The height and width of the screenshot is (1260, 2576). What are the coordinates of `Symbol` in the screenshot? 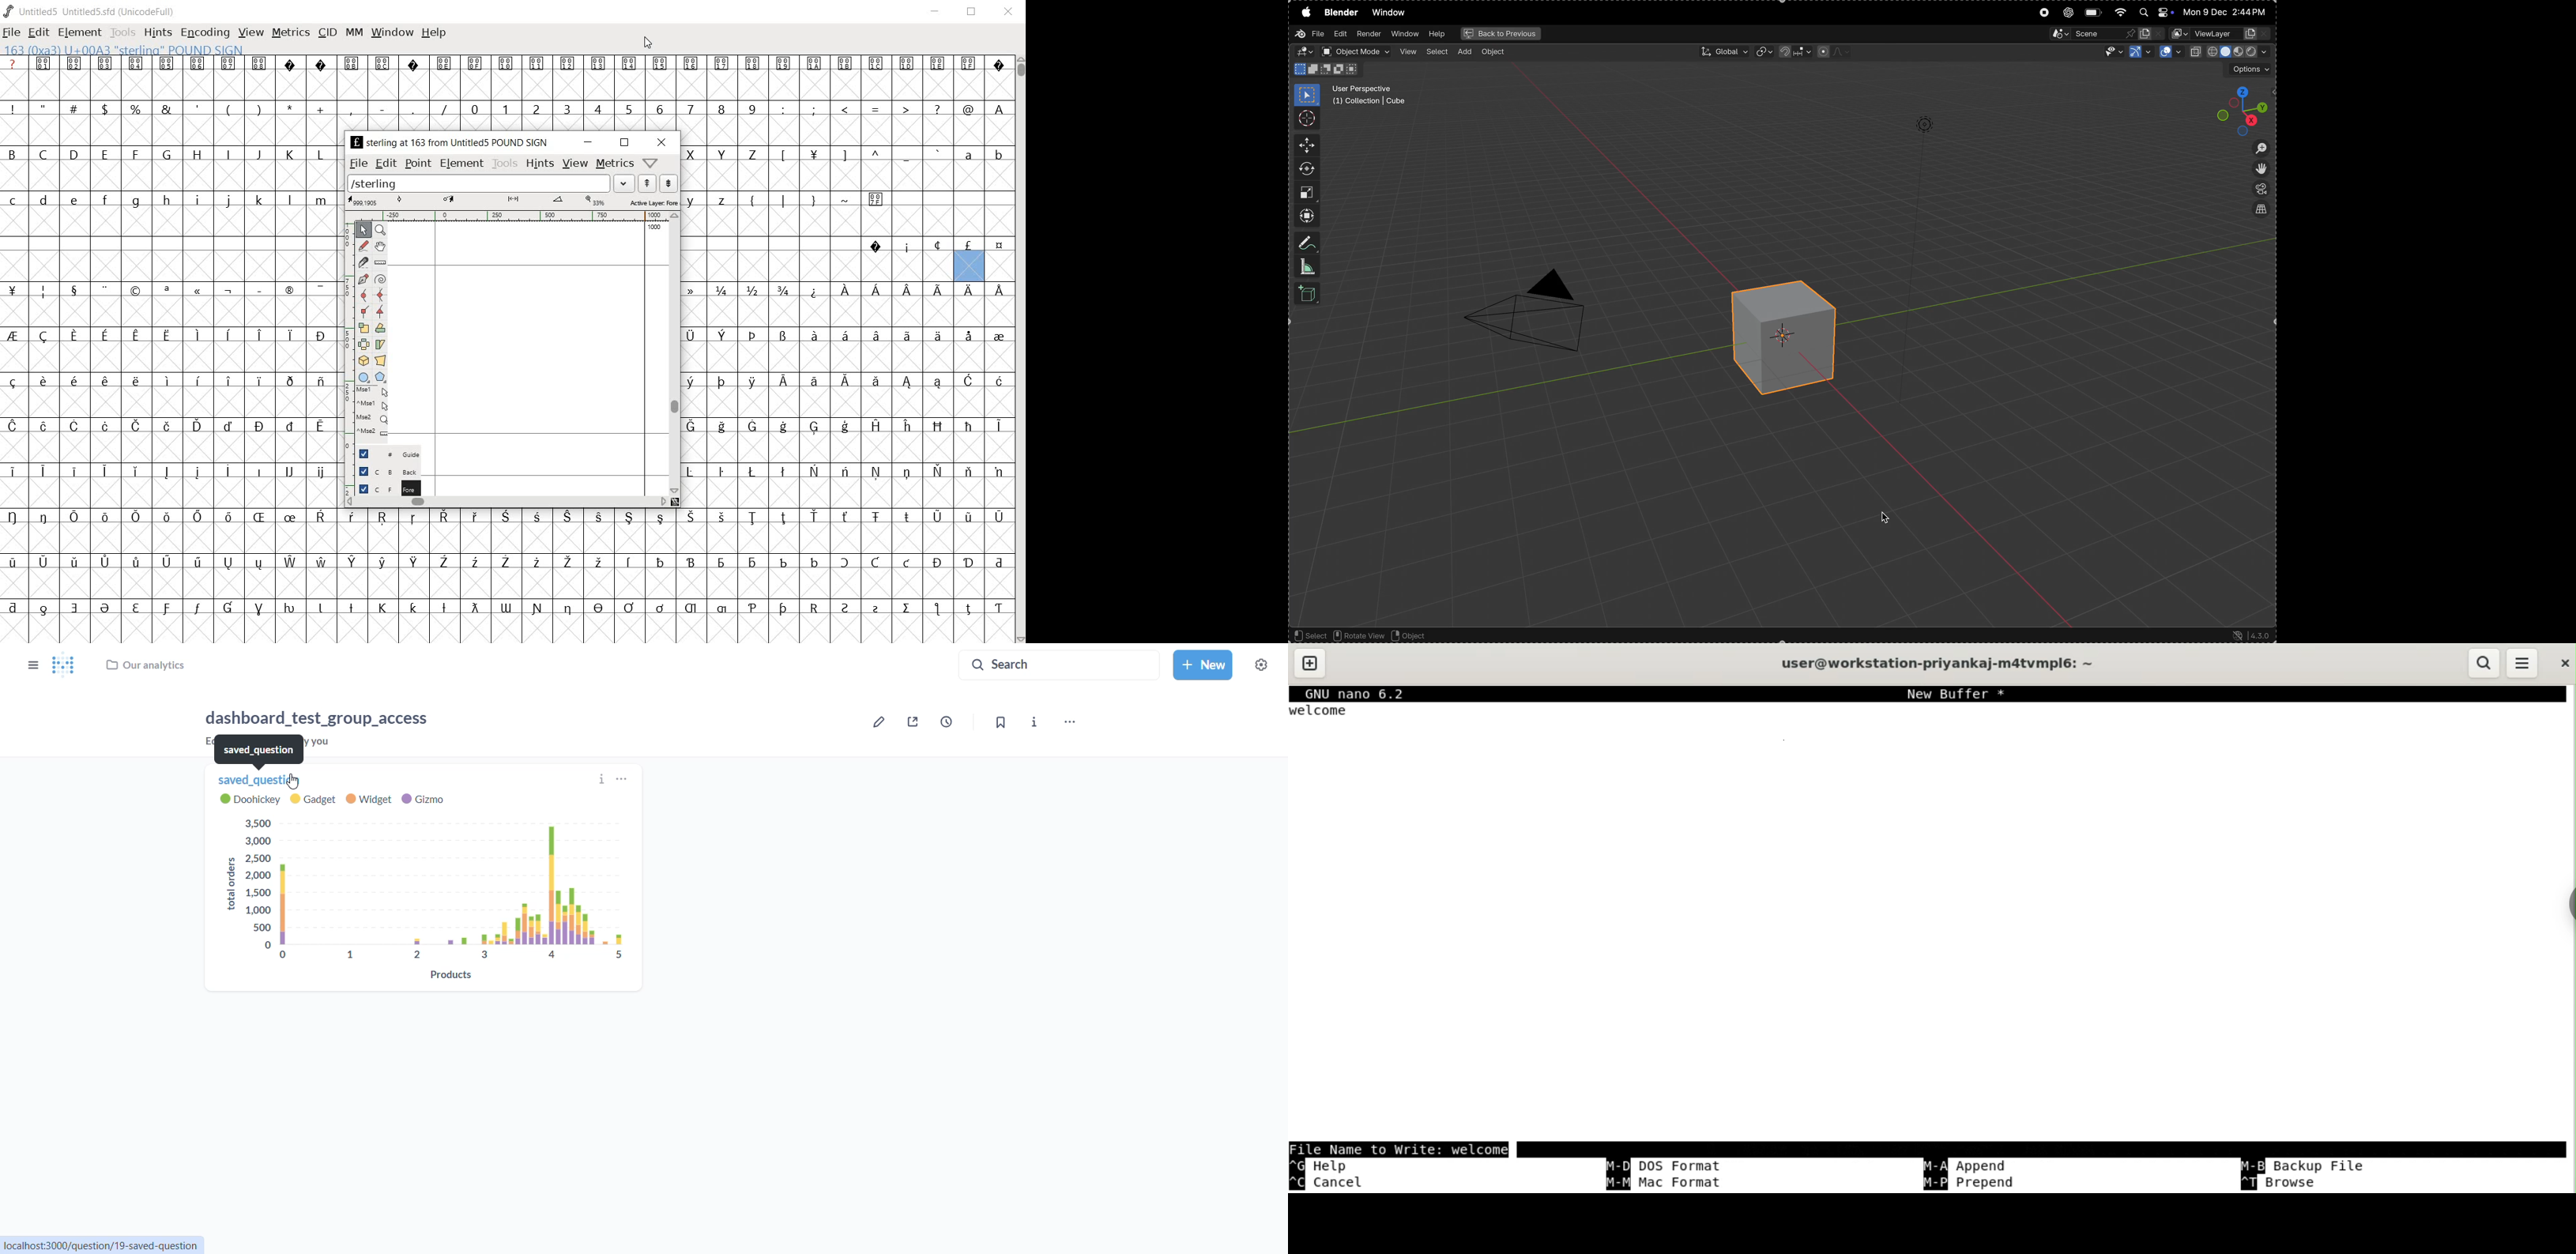 It's located at (936, 245).